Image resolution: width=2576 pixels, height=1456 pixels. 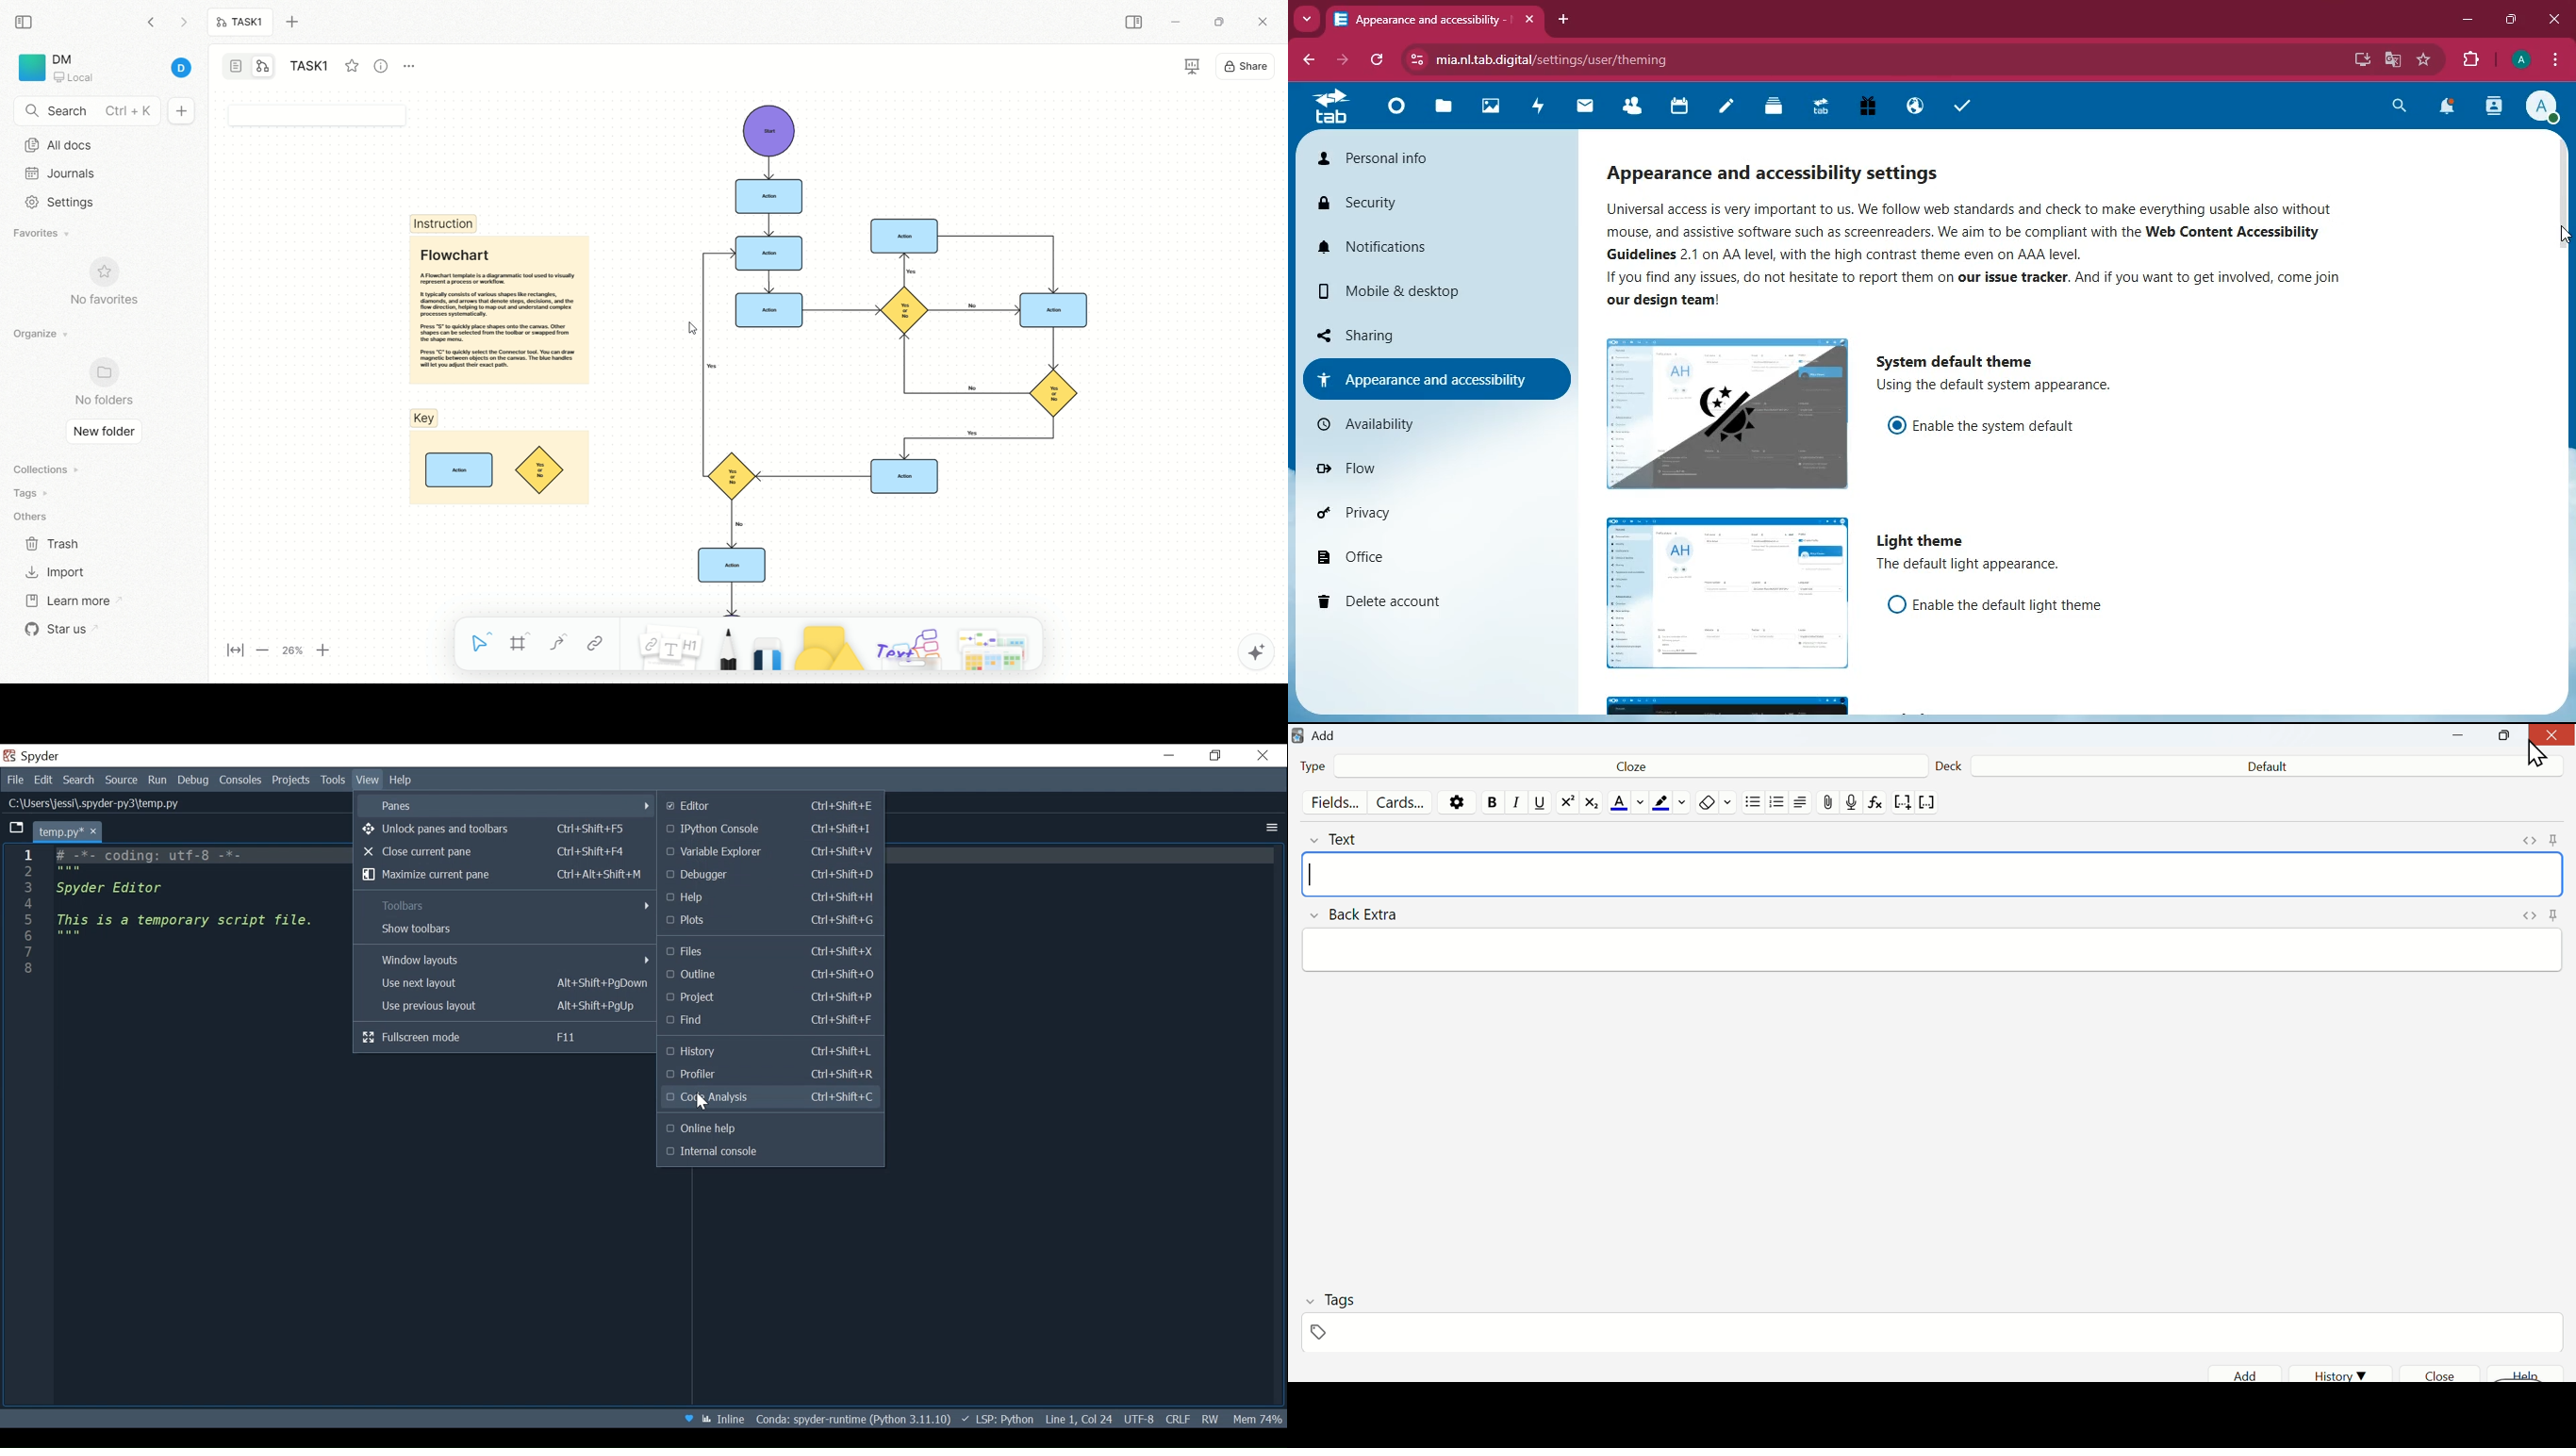 What do you see at coordinates (183, 25) in the screenshot?
I see `go forward` at bounding box center [183, 25].